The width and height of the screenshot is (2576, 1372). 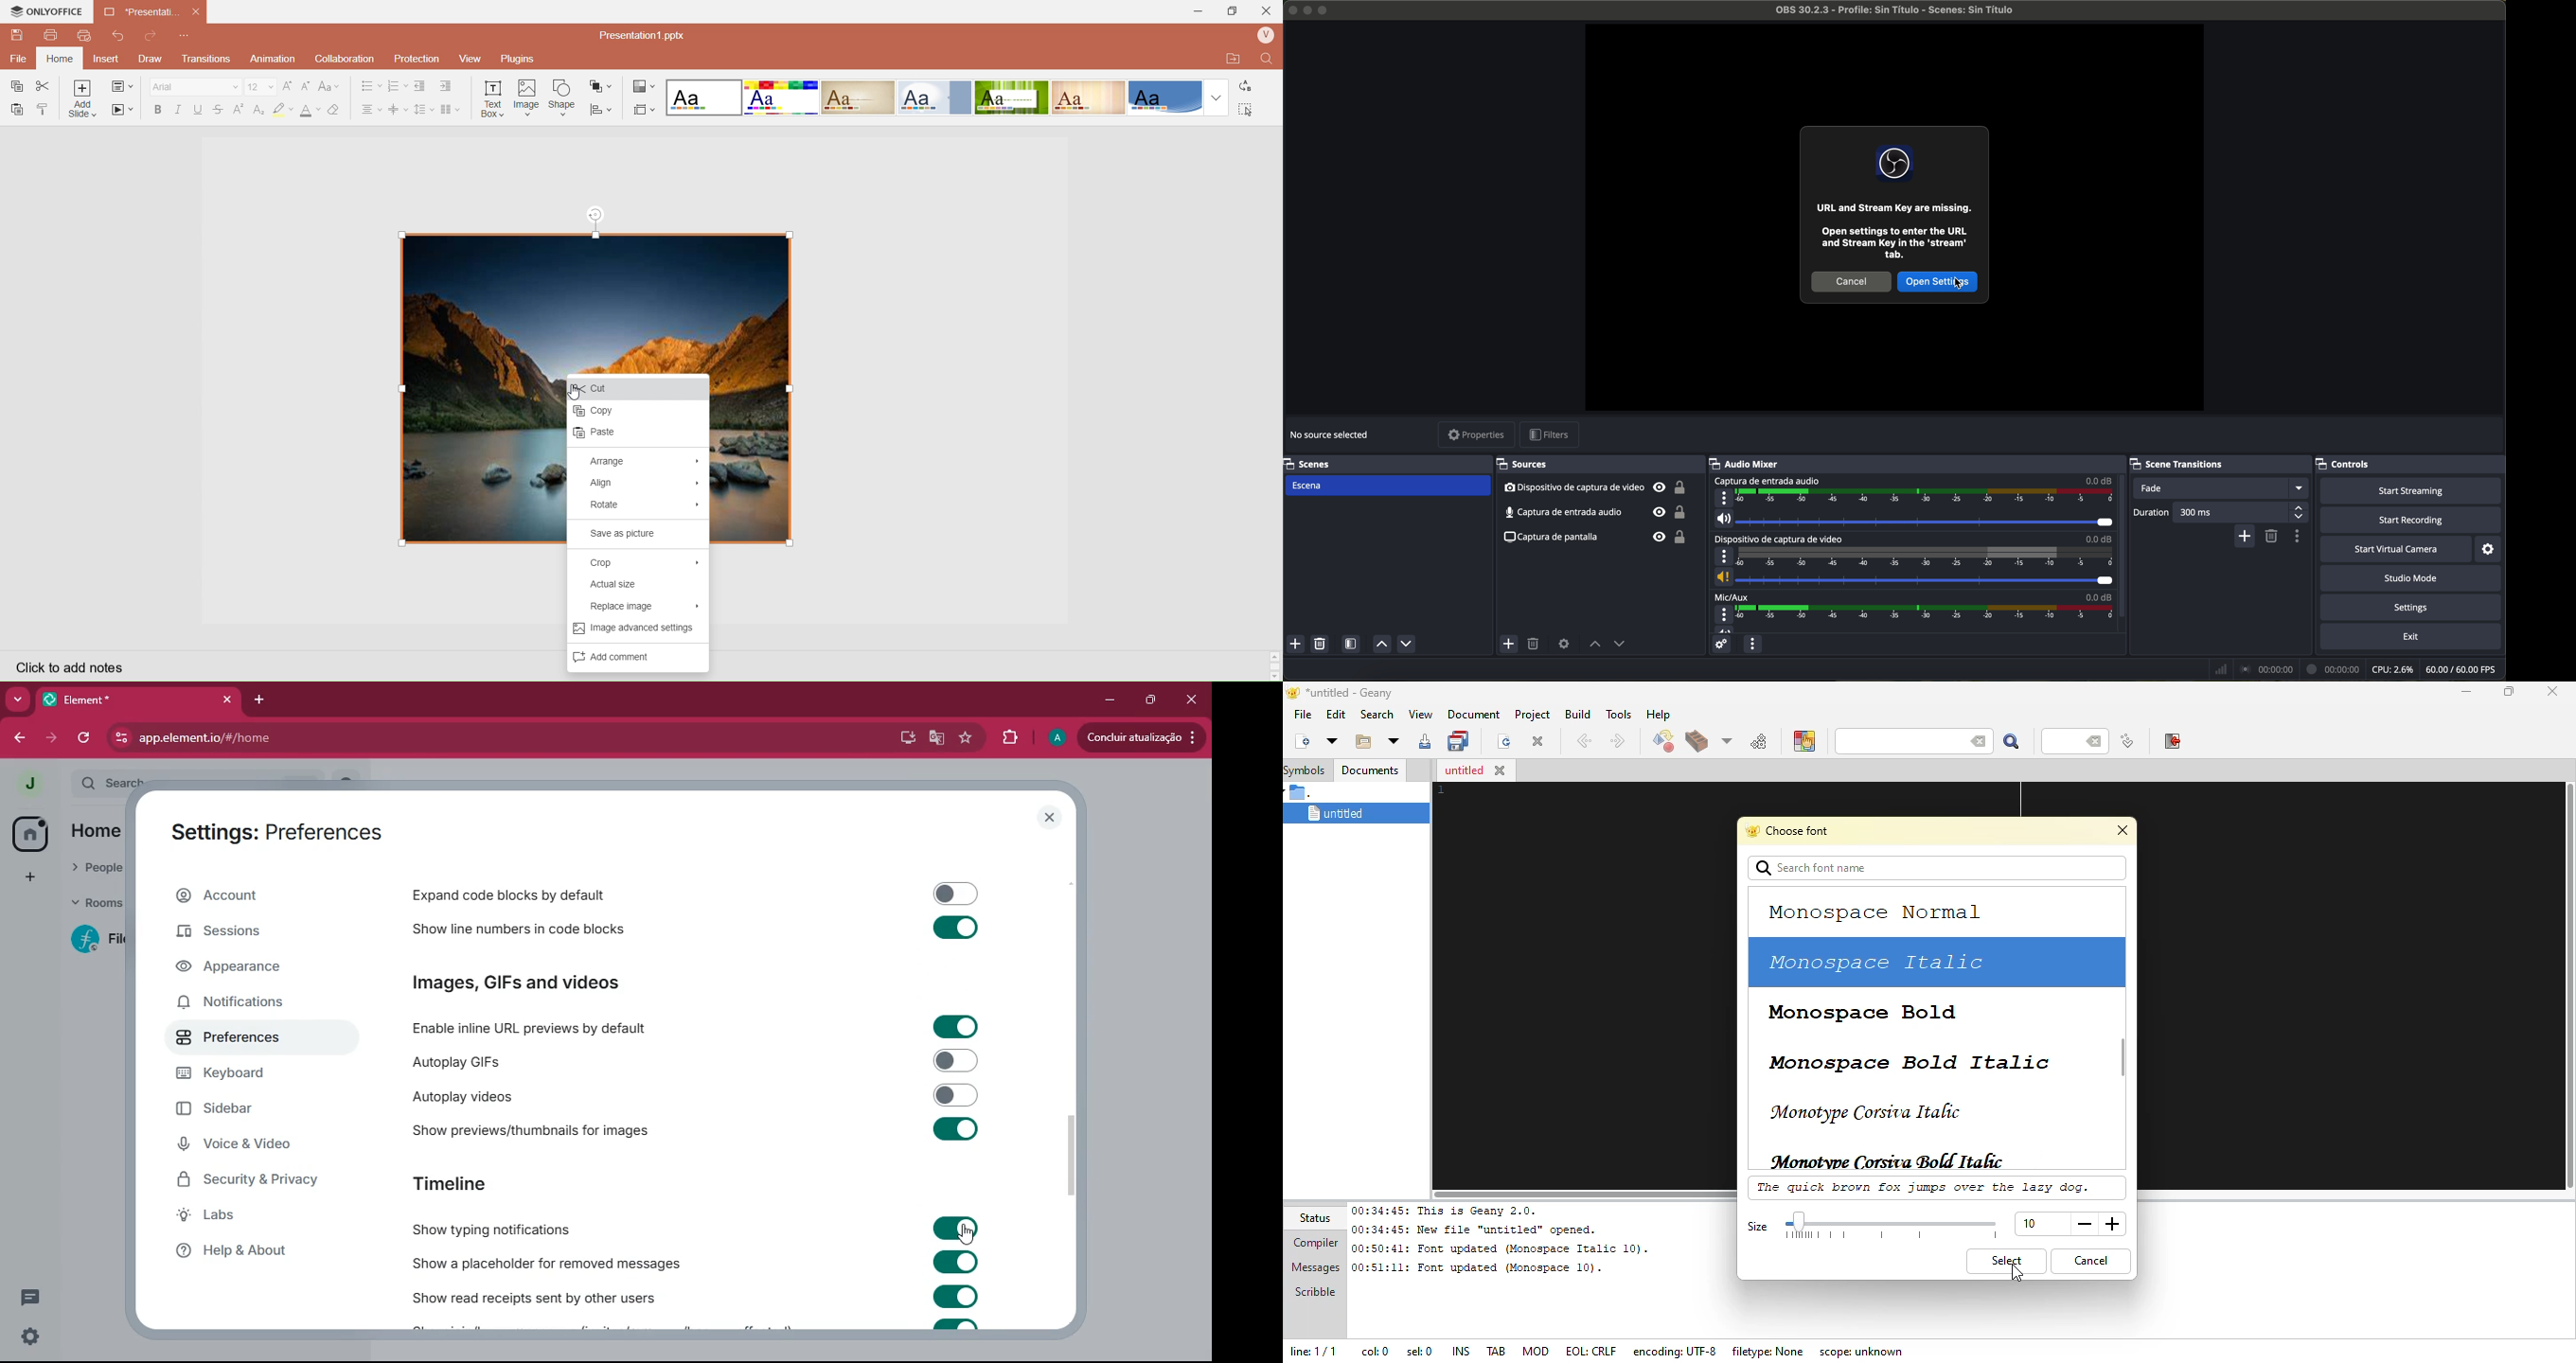 What do you see at coordinates (245, 1110) in the screenshot?
I see `sidebar` at bounding box center [245, 1110].